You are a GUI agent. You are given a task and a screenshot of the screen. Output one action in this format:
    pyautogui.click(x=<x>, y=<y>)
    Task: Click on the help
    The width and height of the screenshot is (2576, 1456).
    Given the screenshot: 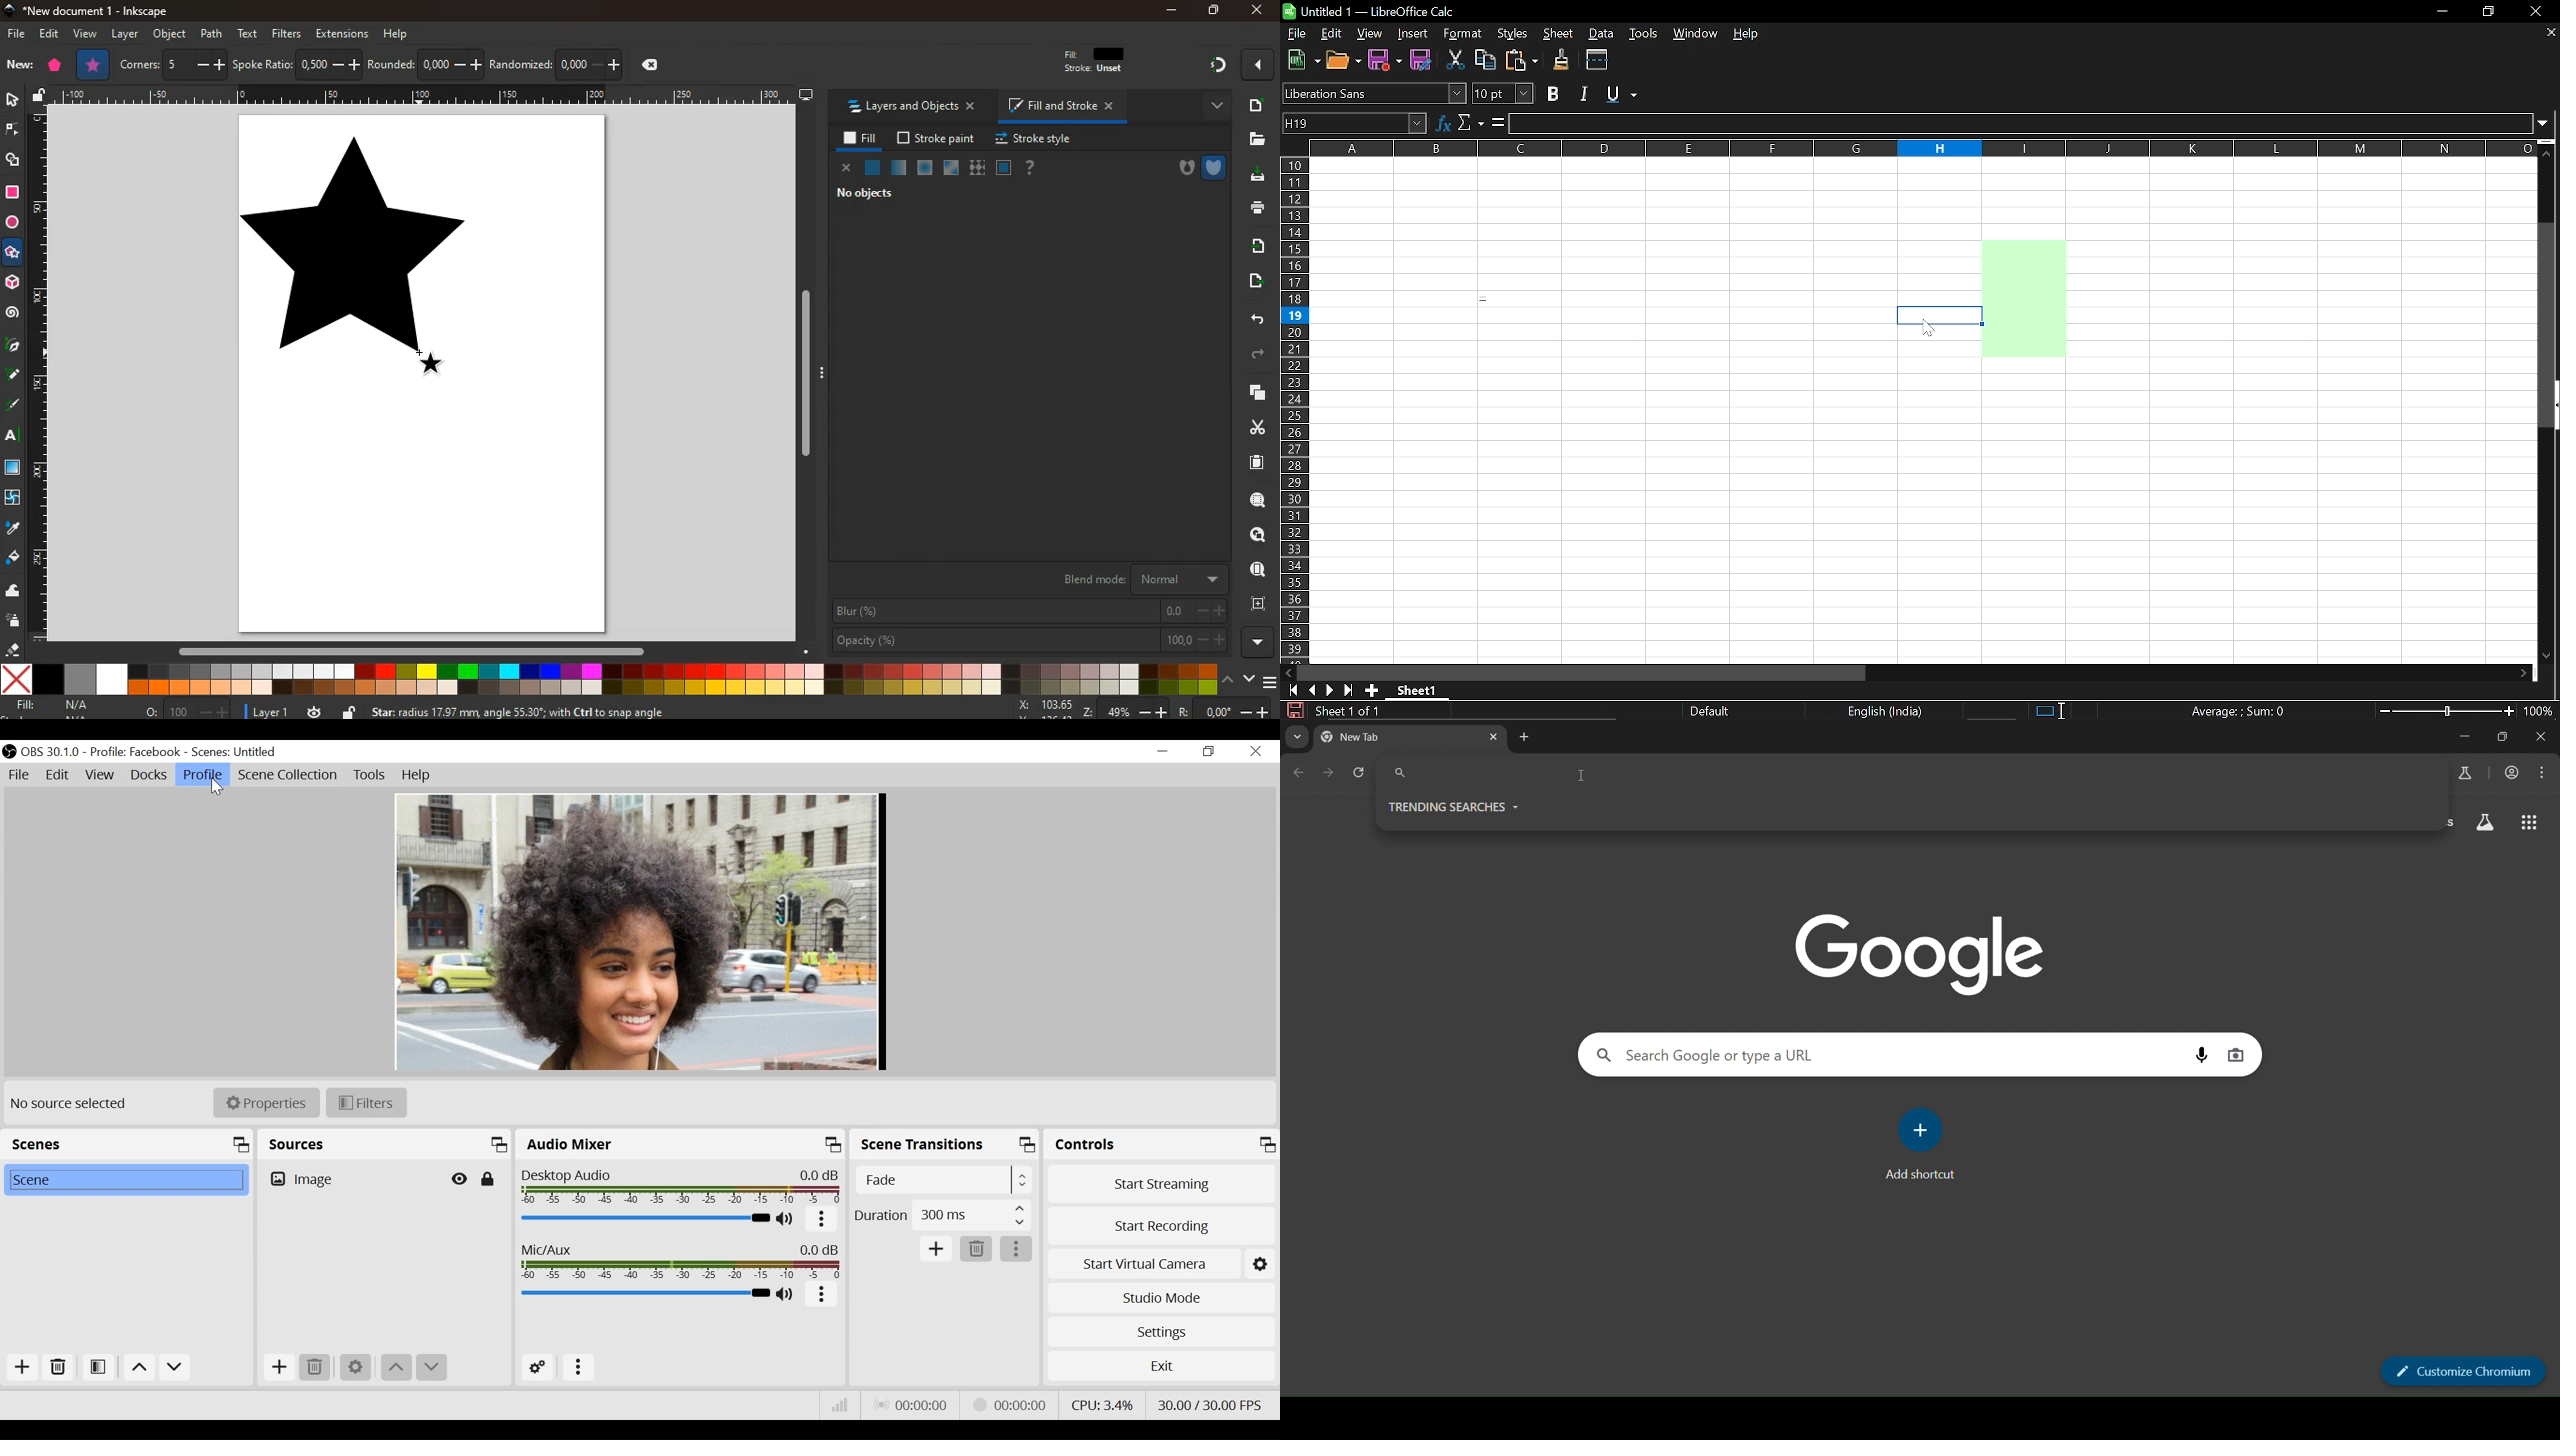 What is the action you would take?
    pyautogui.click(x=1035, y=168)
    